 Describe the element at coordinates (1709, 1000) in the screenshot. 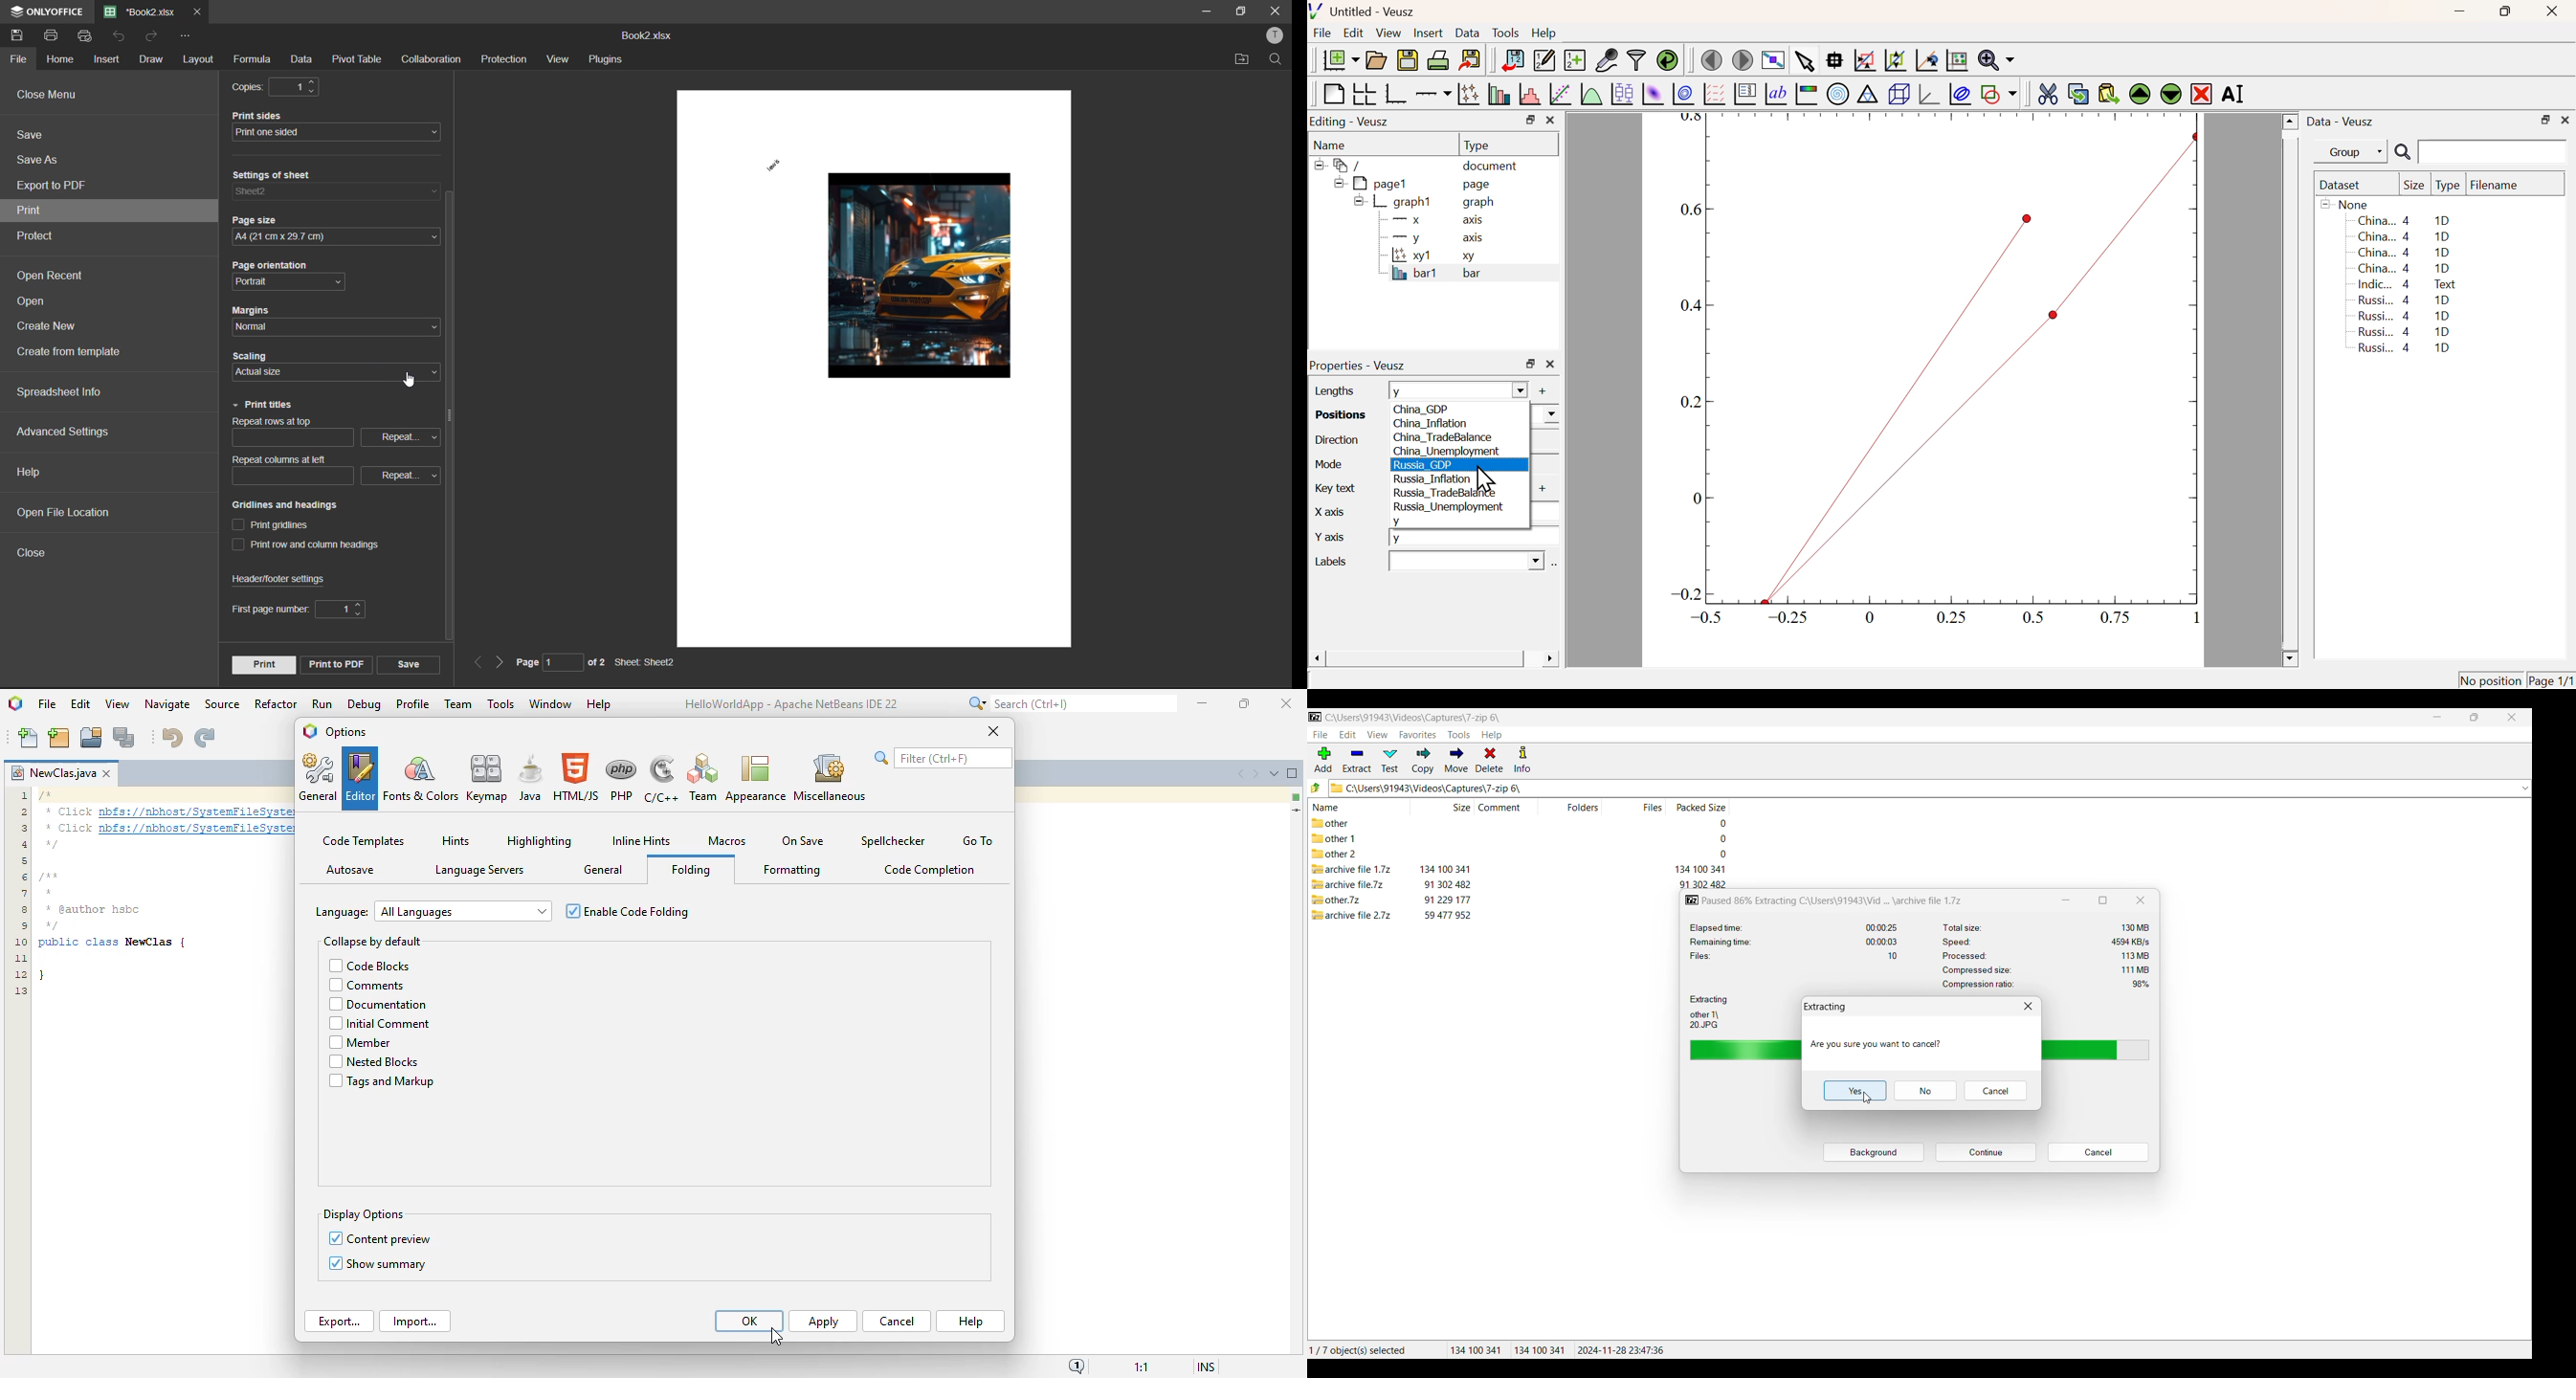

I see `Extracting` at that location.